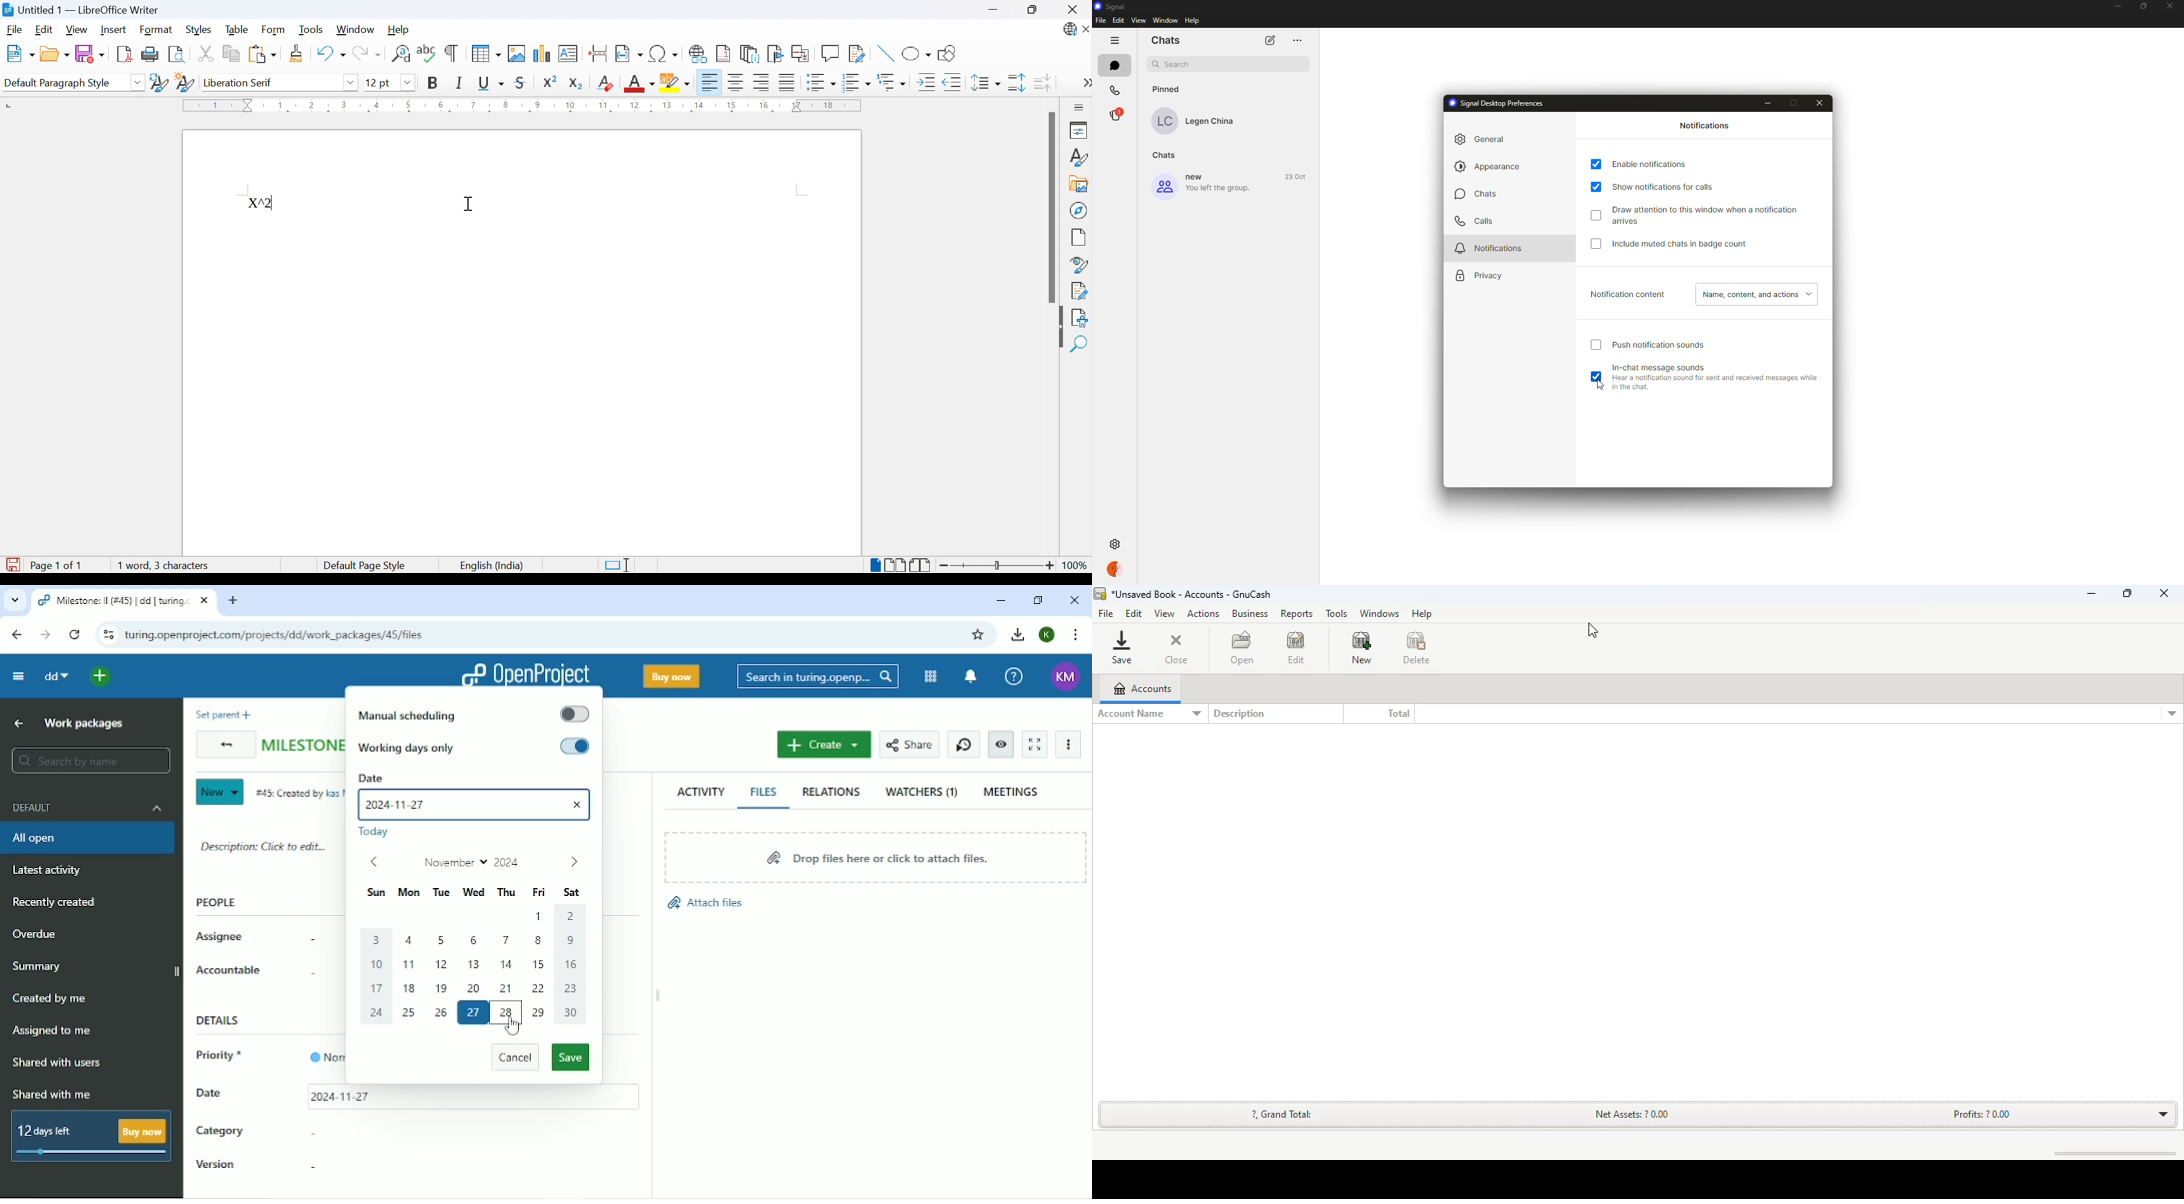 The width and height of the screenshot is (2184, 1204). I want to click on push notification sounds, so click(1657, 344).